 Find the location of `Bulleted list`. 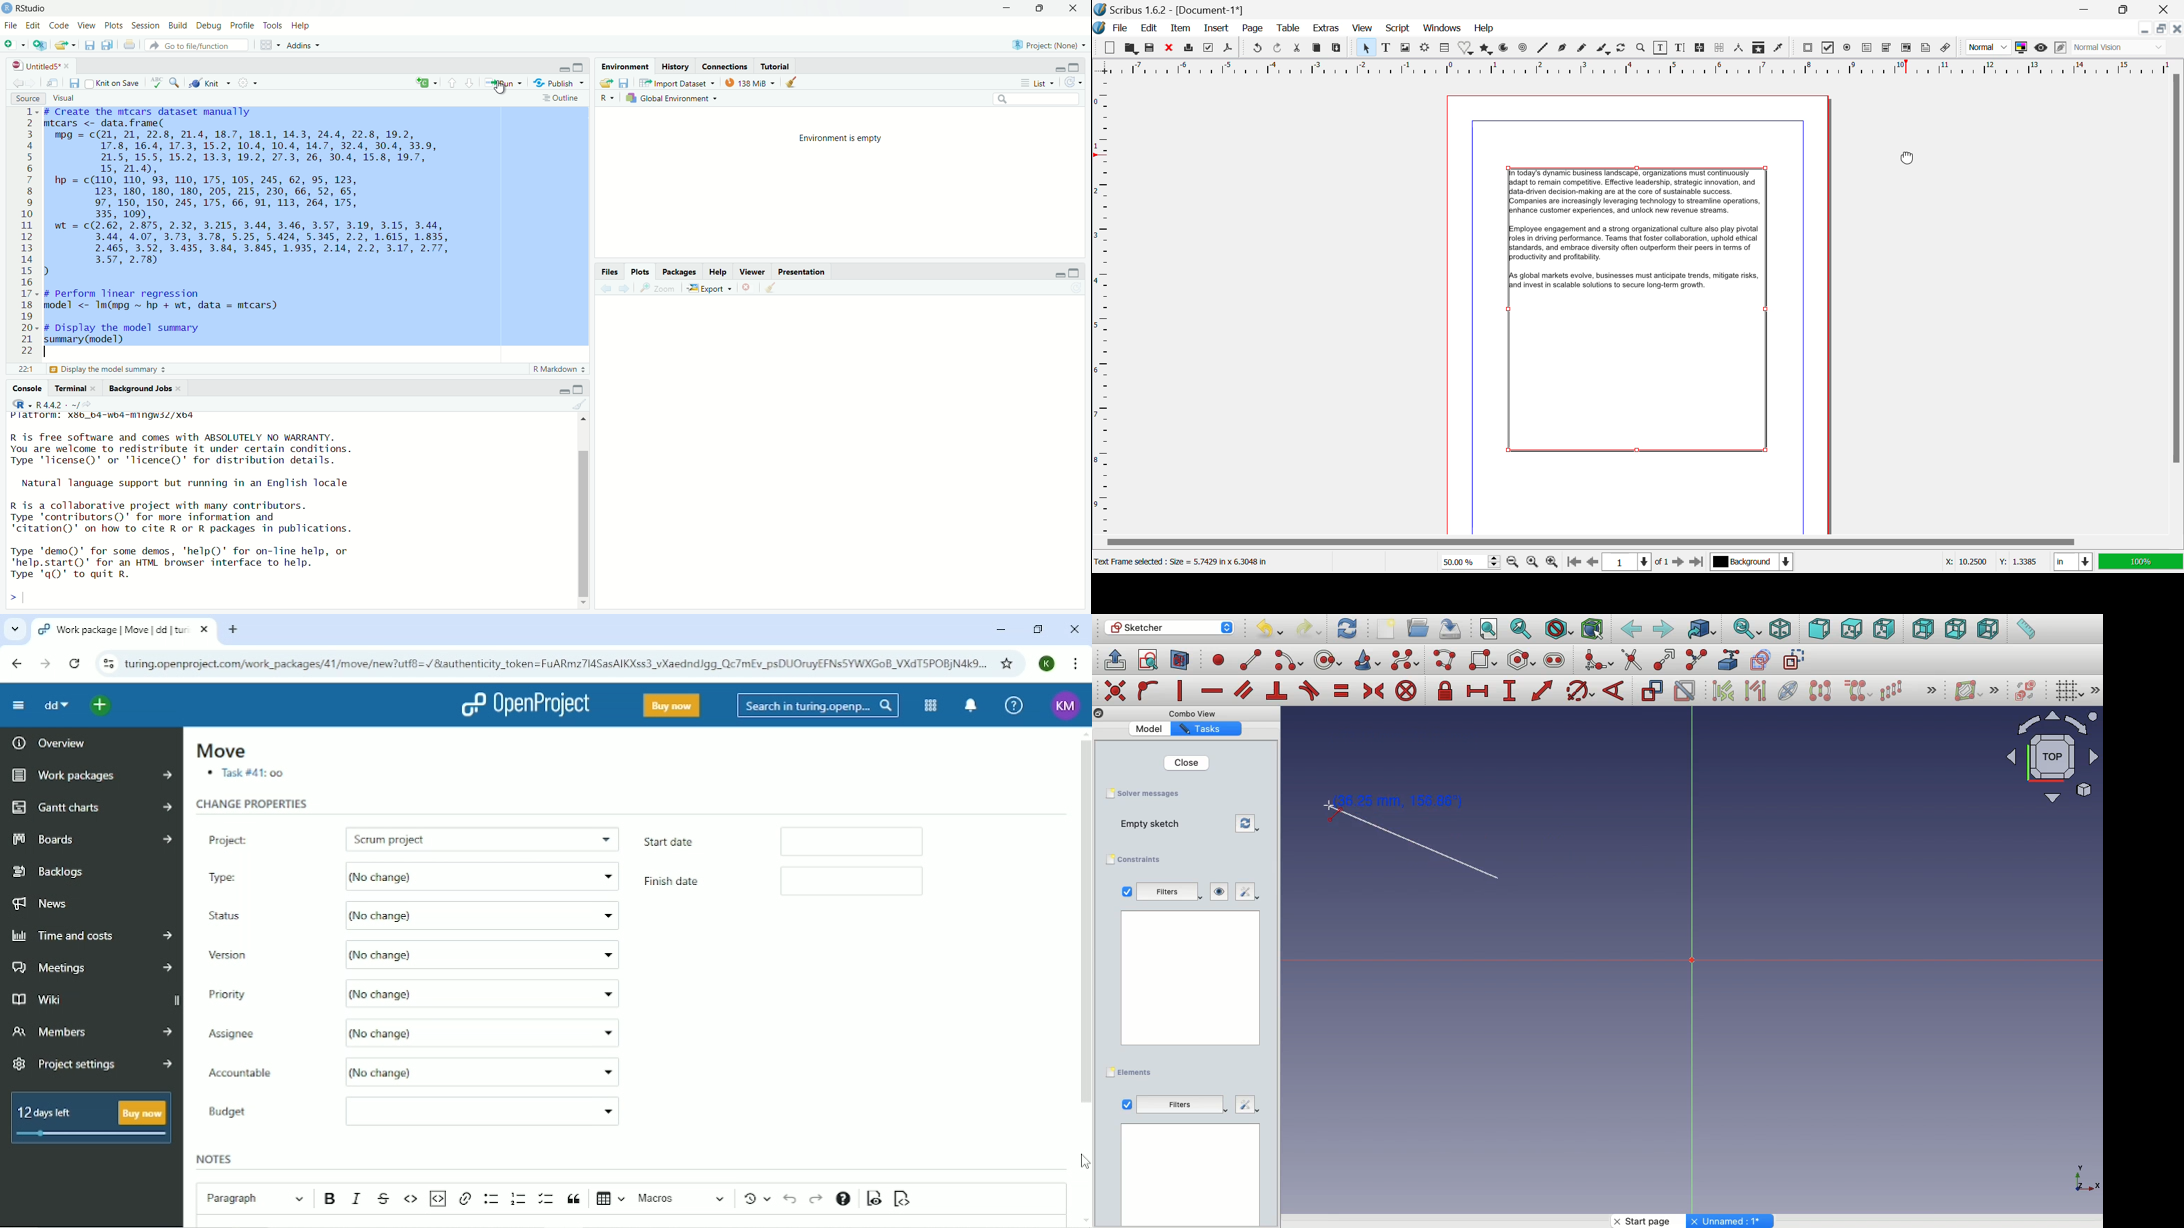

Bulleted list is located at coordinates (492, 1199).